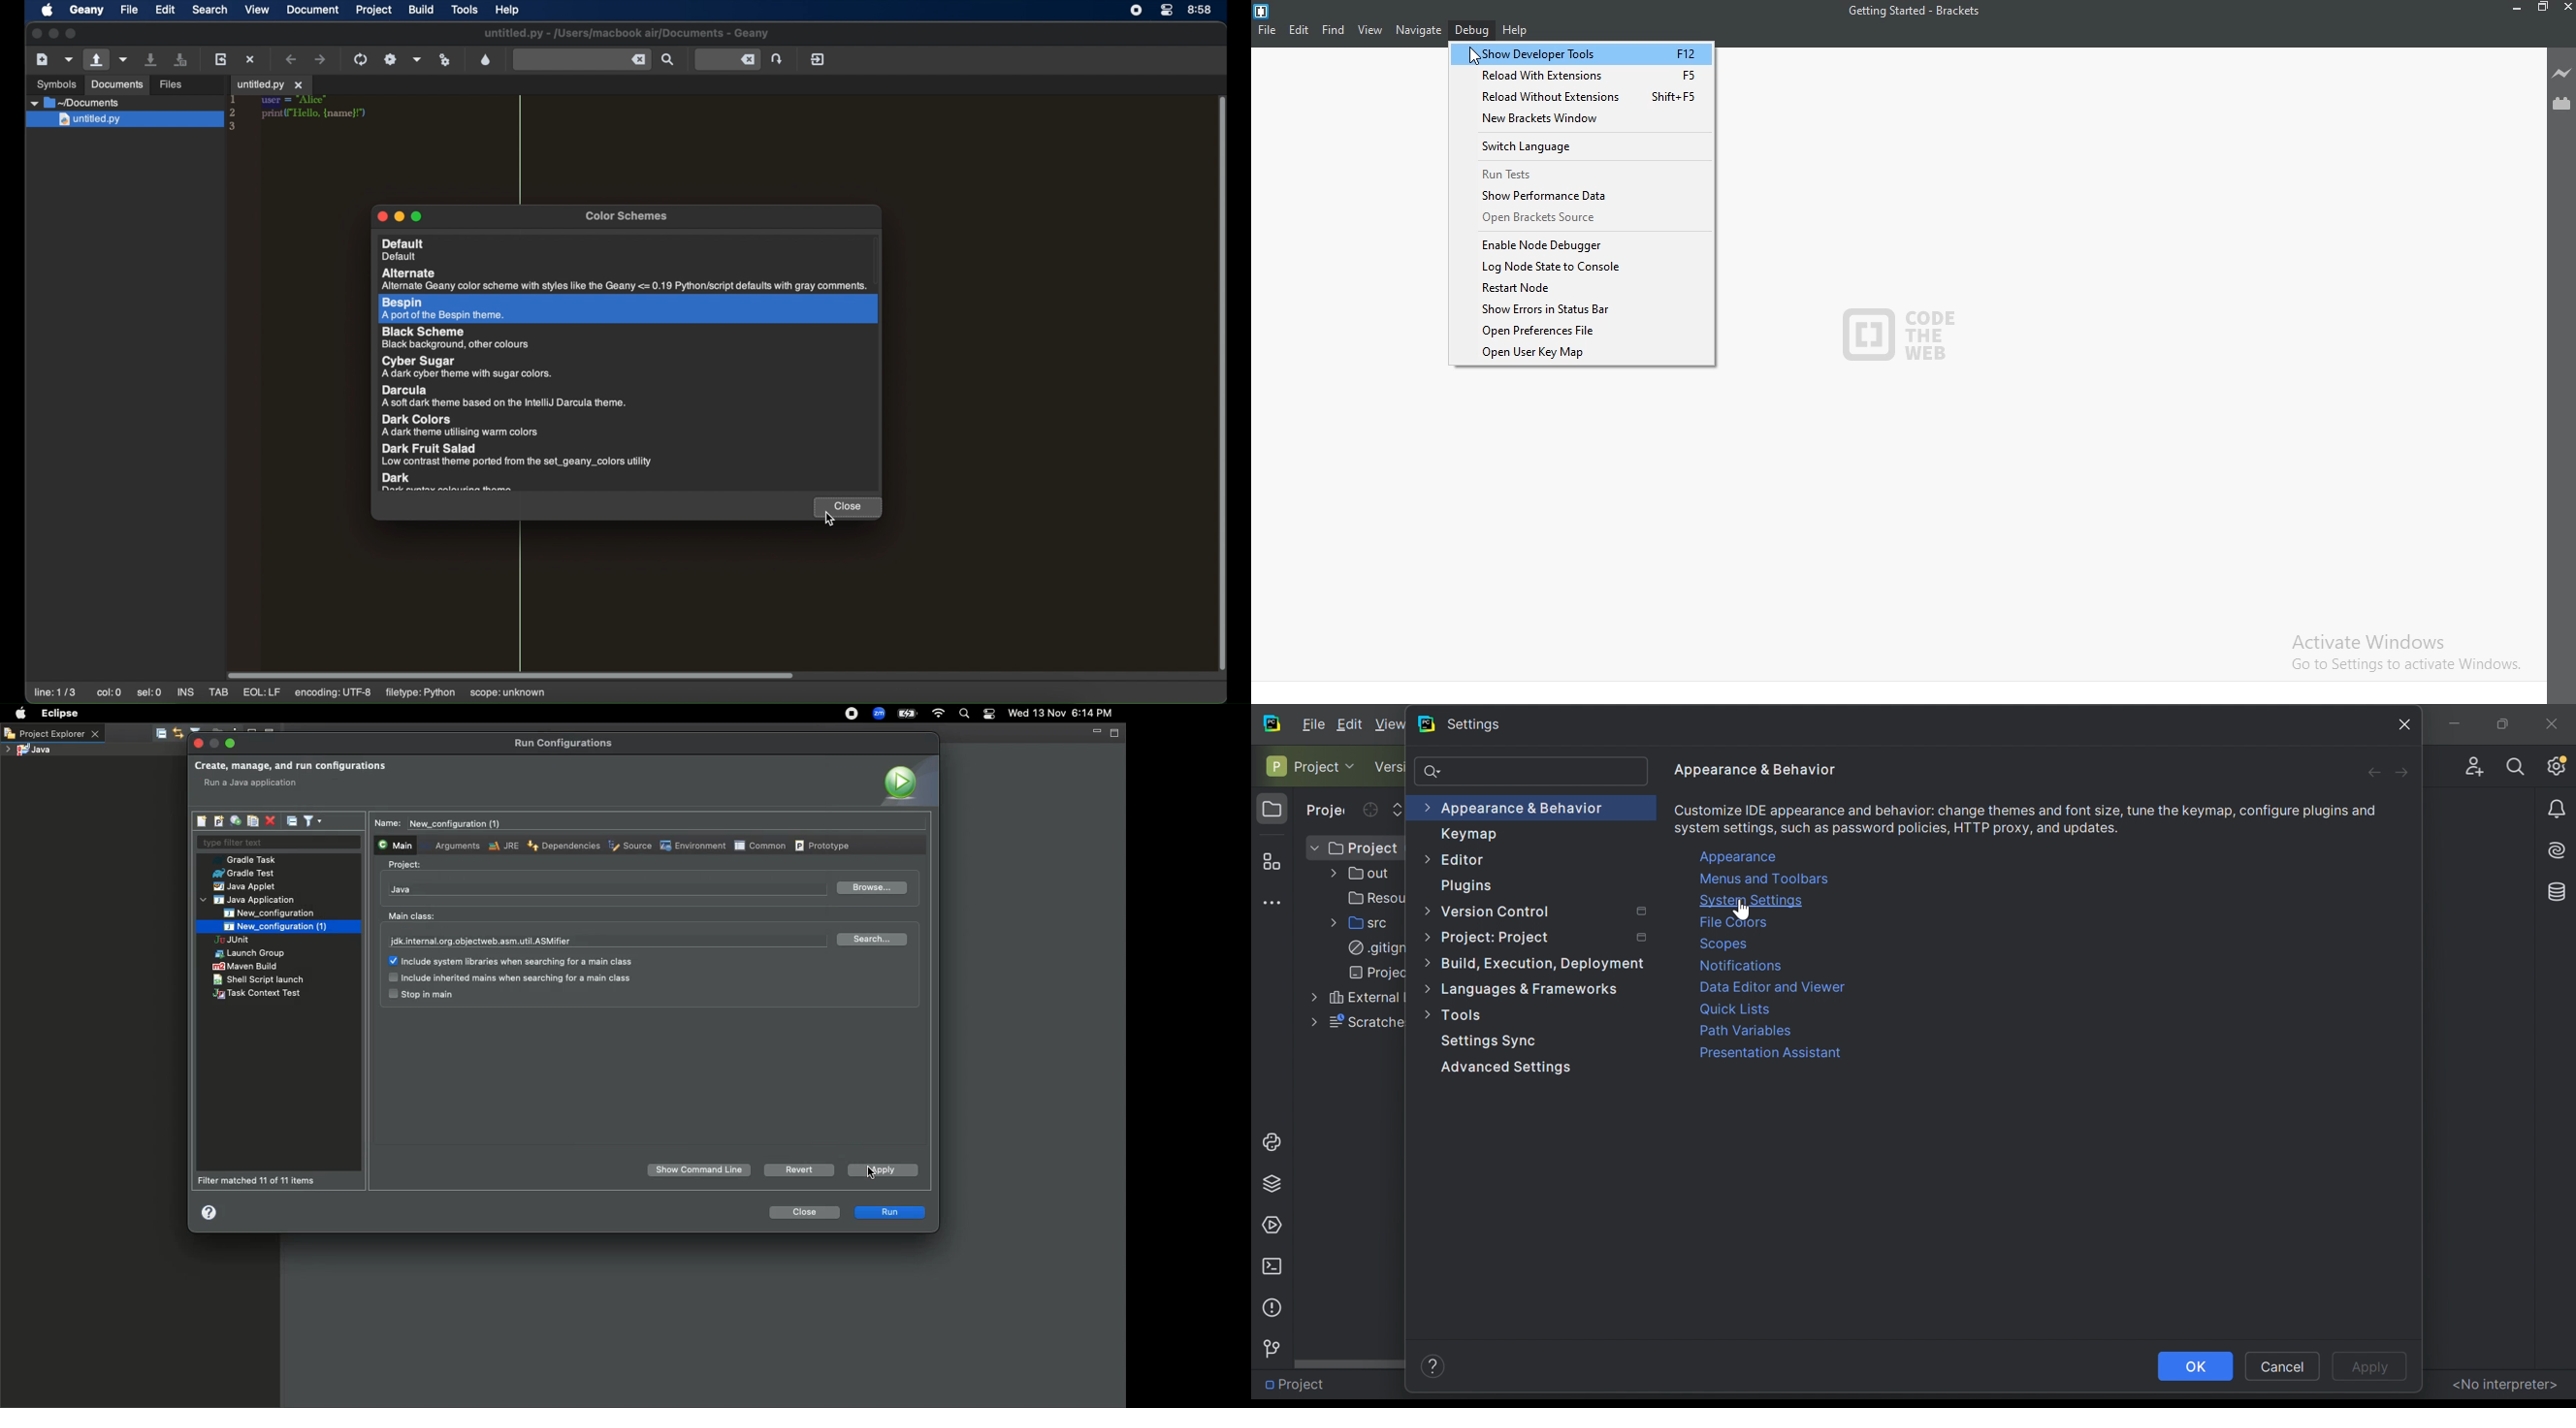 Image resolution: width=2576 pixels, height=1428 pixels. I want to click on Notifications, so click(2559, 810).